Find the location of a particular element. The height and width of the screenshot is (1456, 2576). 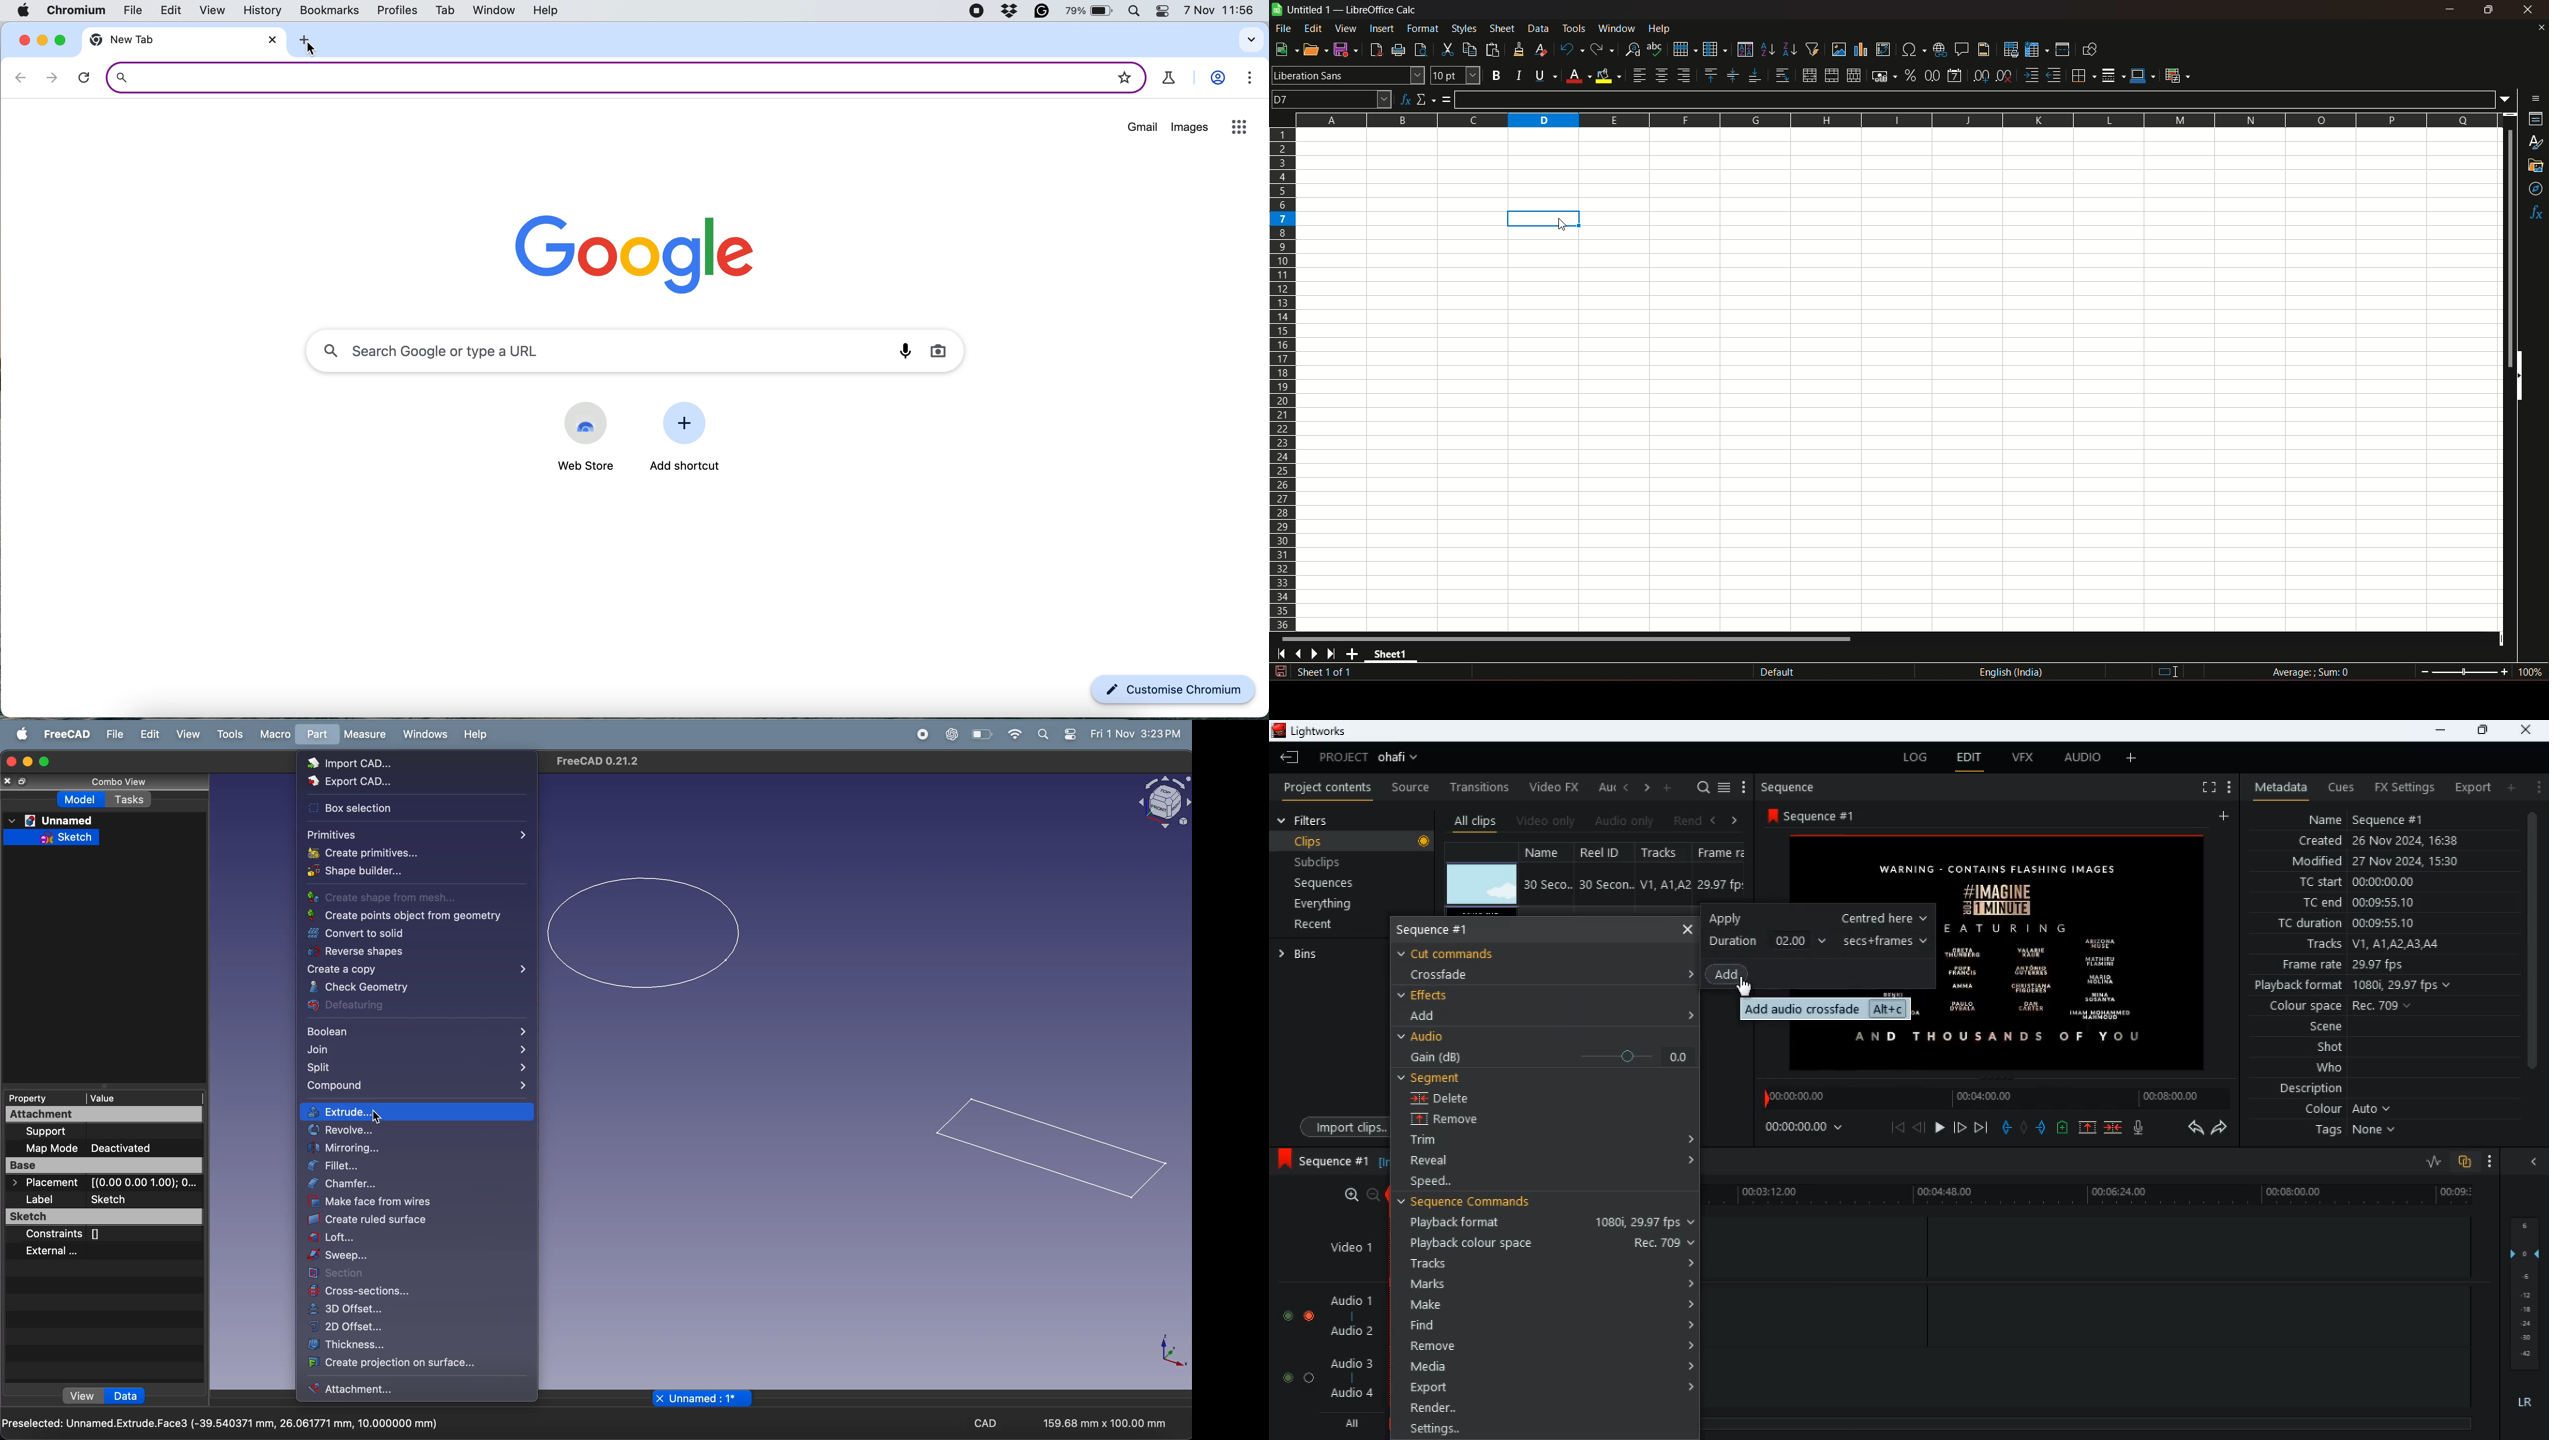

right is located at coordinates (1647, 789).